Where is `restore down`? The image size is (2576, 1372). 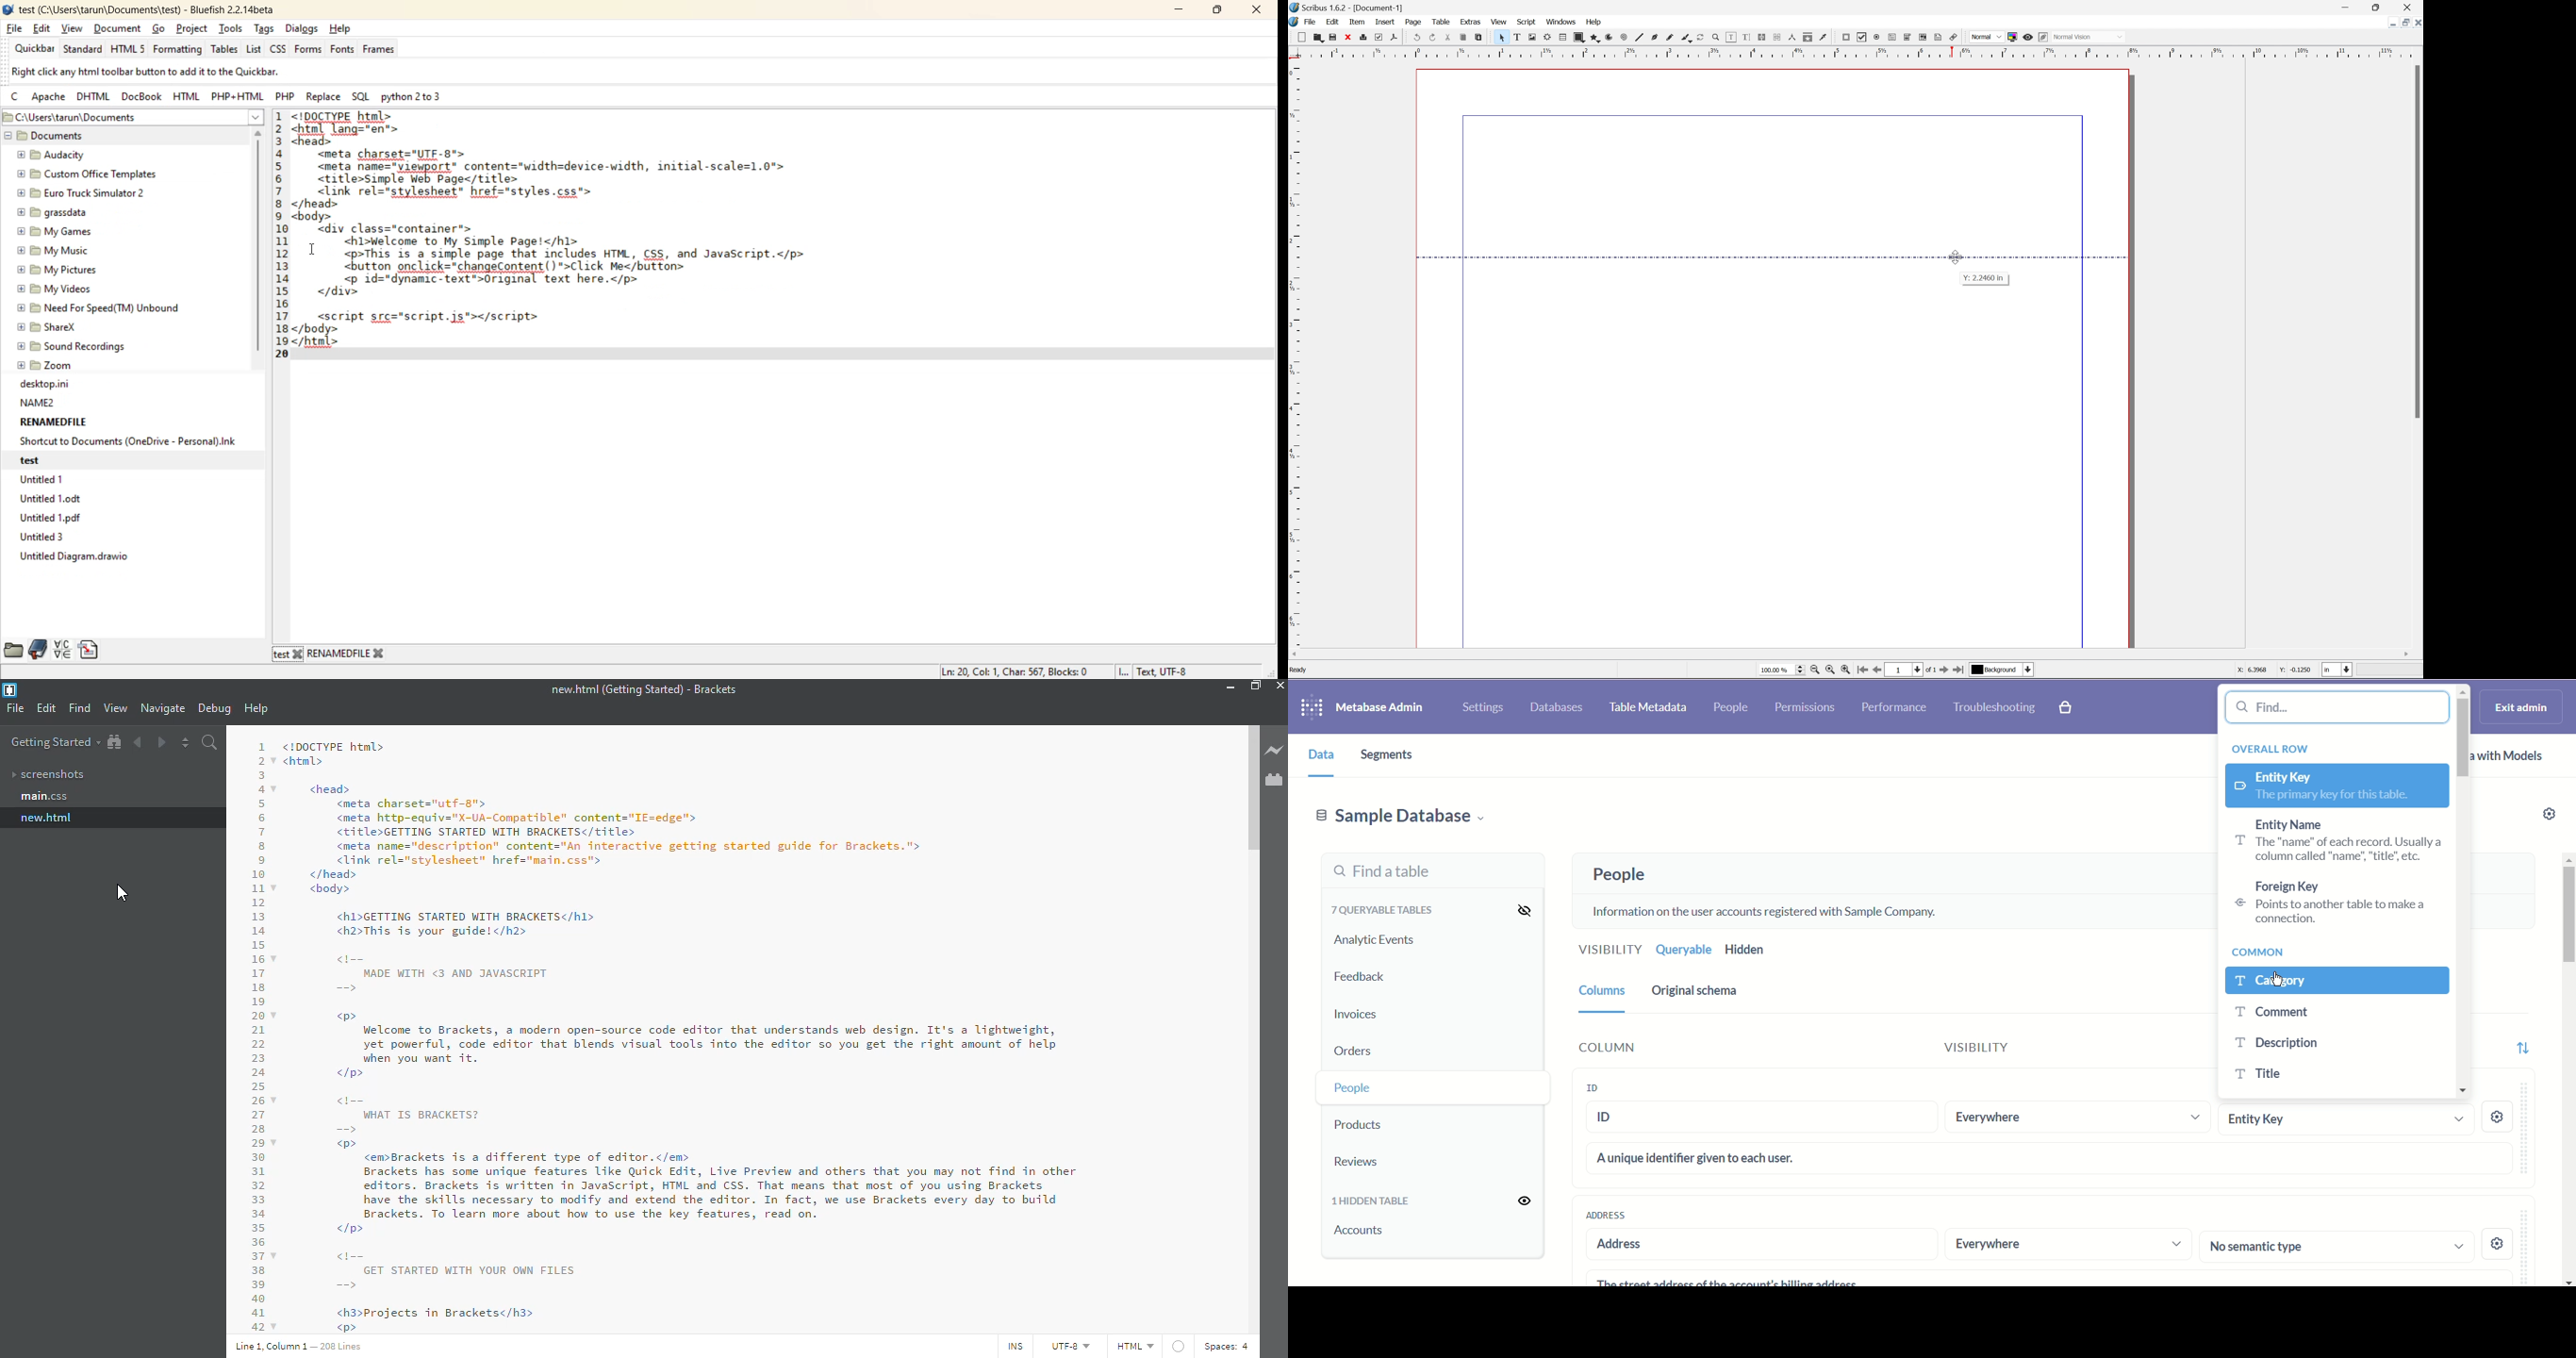 restore down is located at coordinates (2384, 6).